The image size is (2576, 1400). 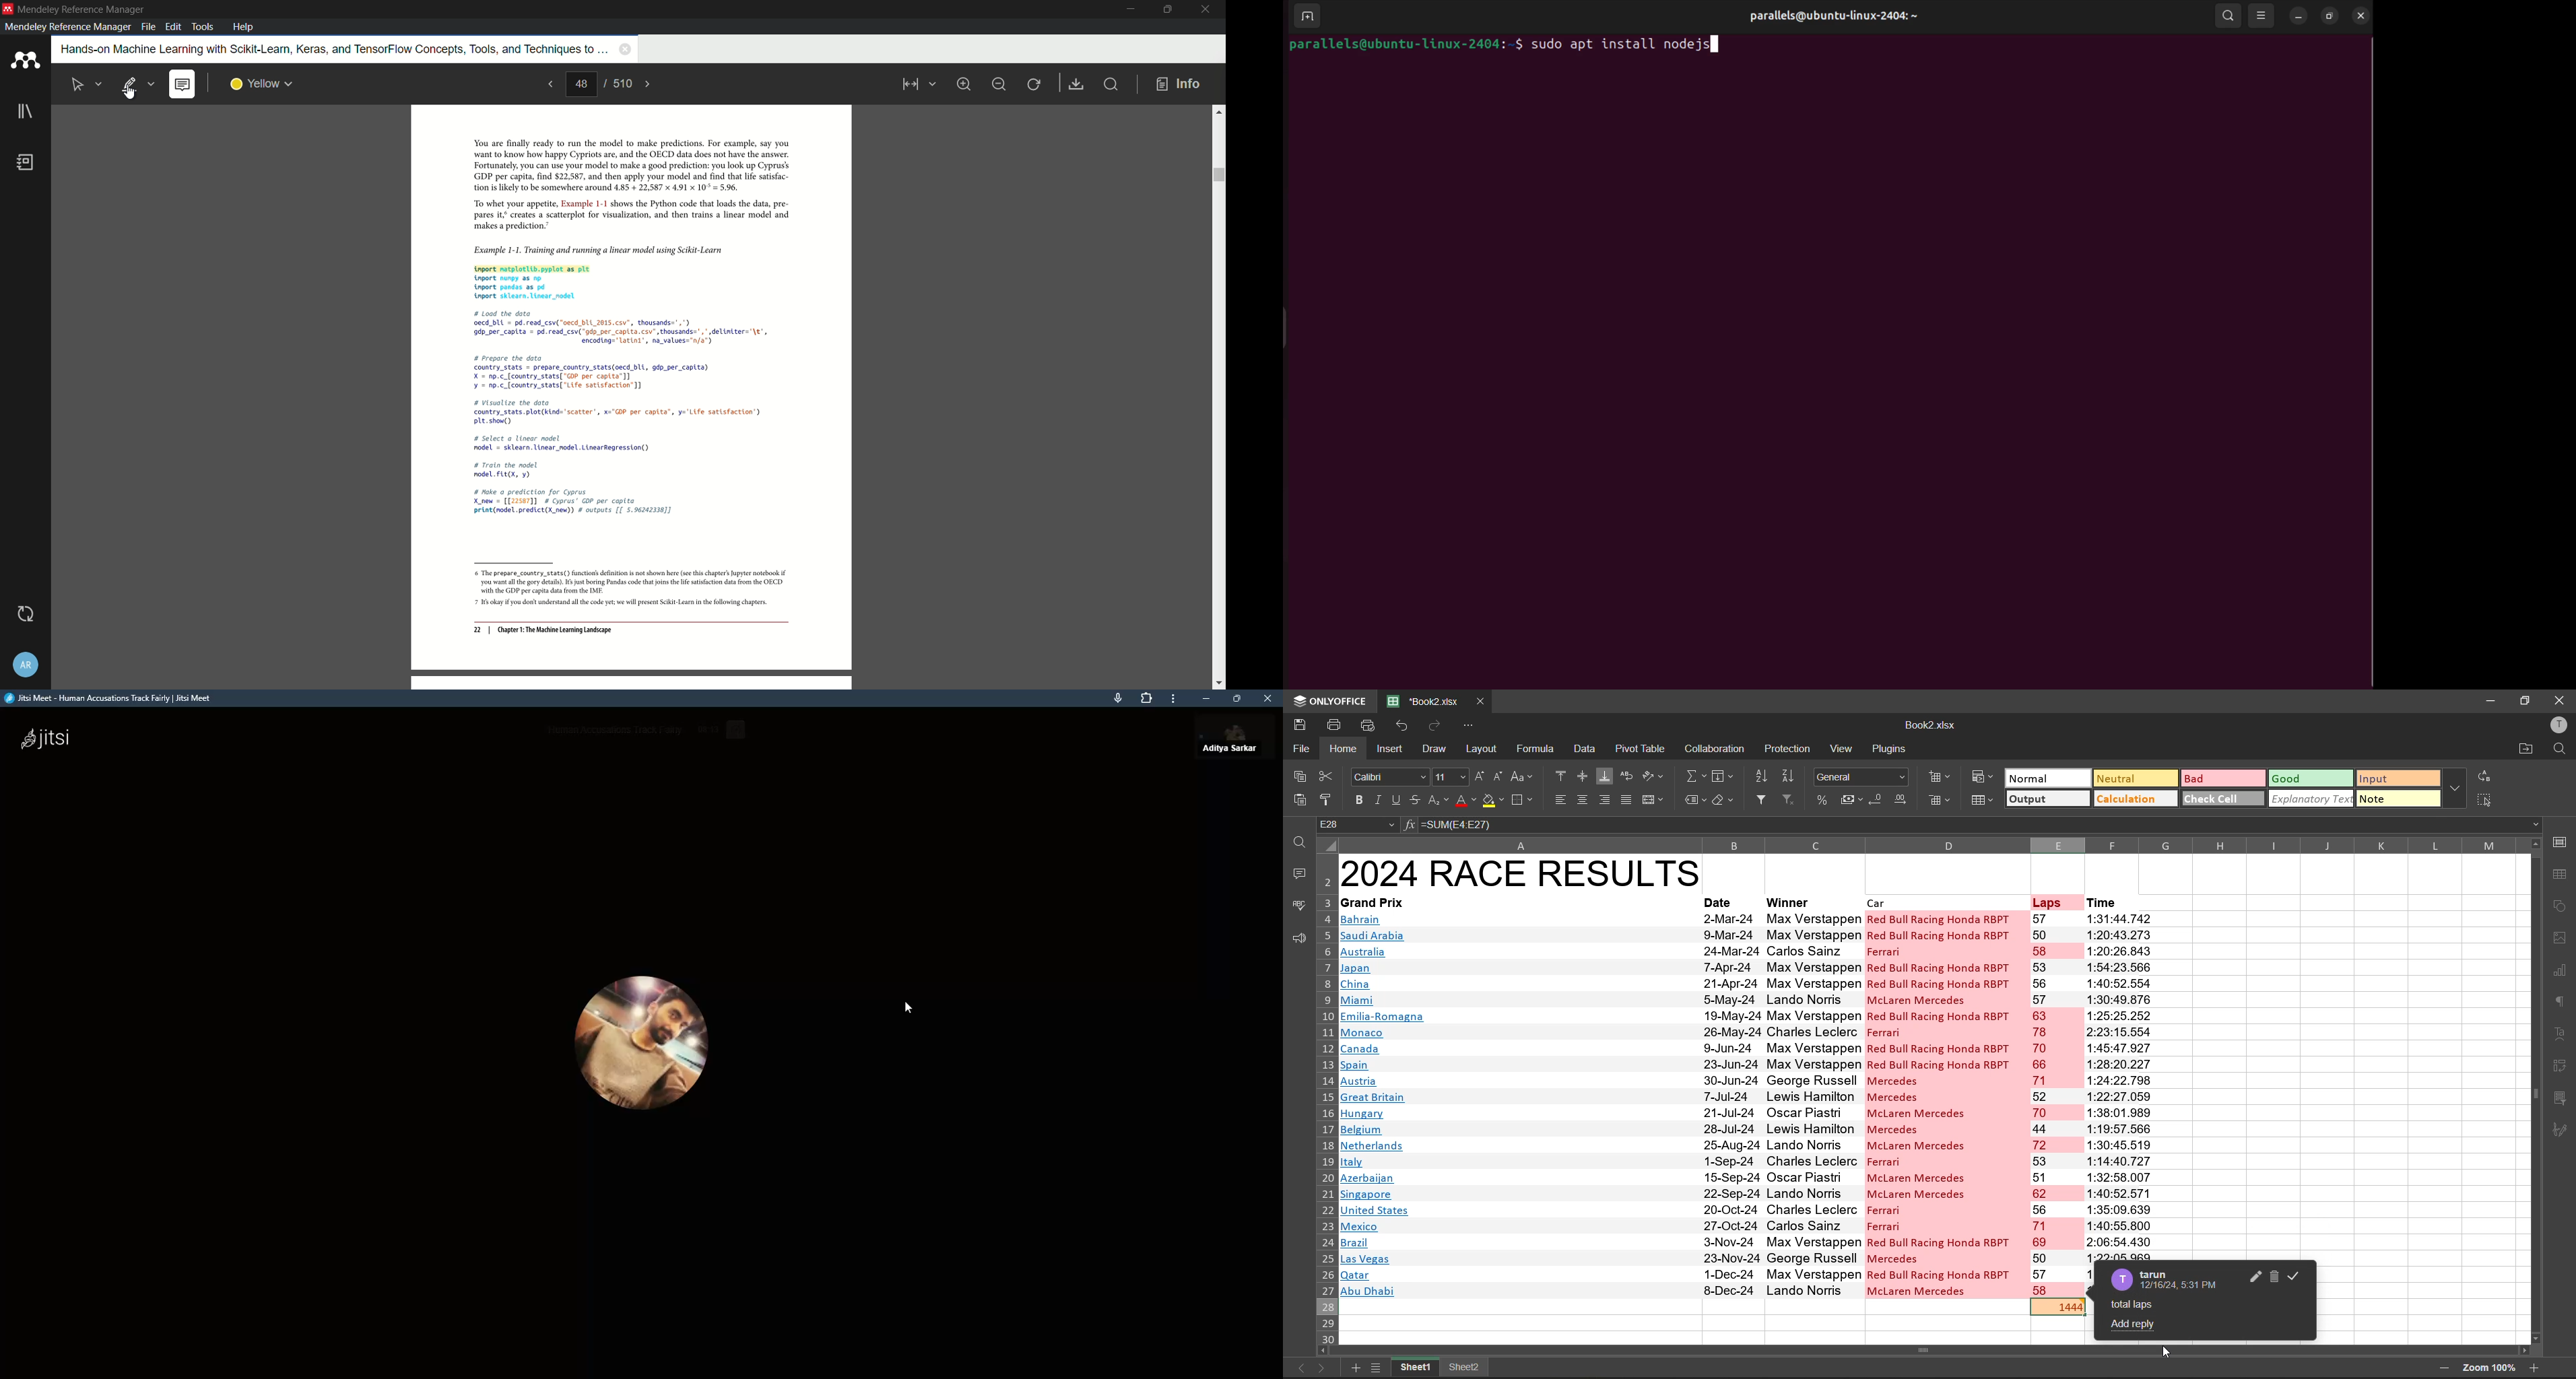 I want to click on push to talk enabled, so click(x=1236, y=741).